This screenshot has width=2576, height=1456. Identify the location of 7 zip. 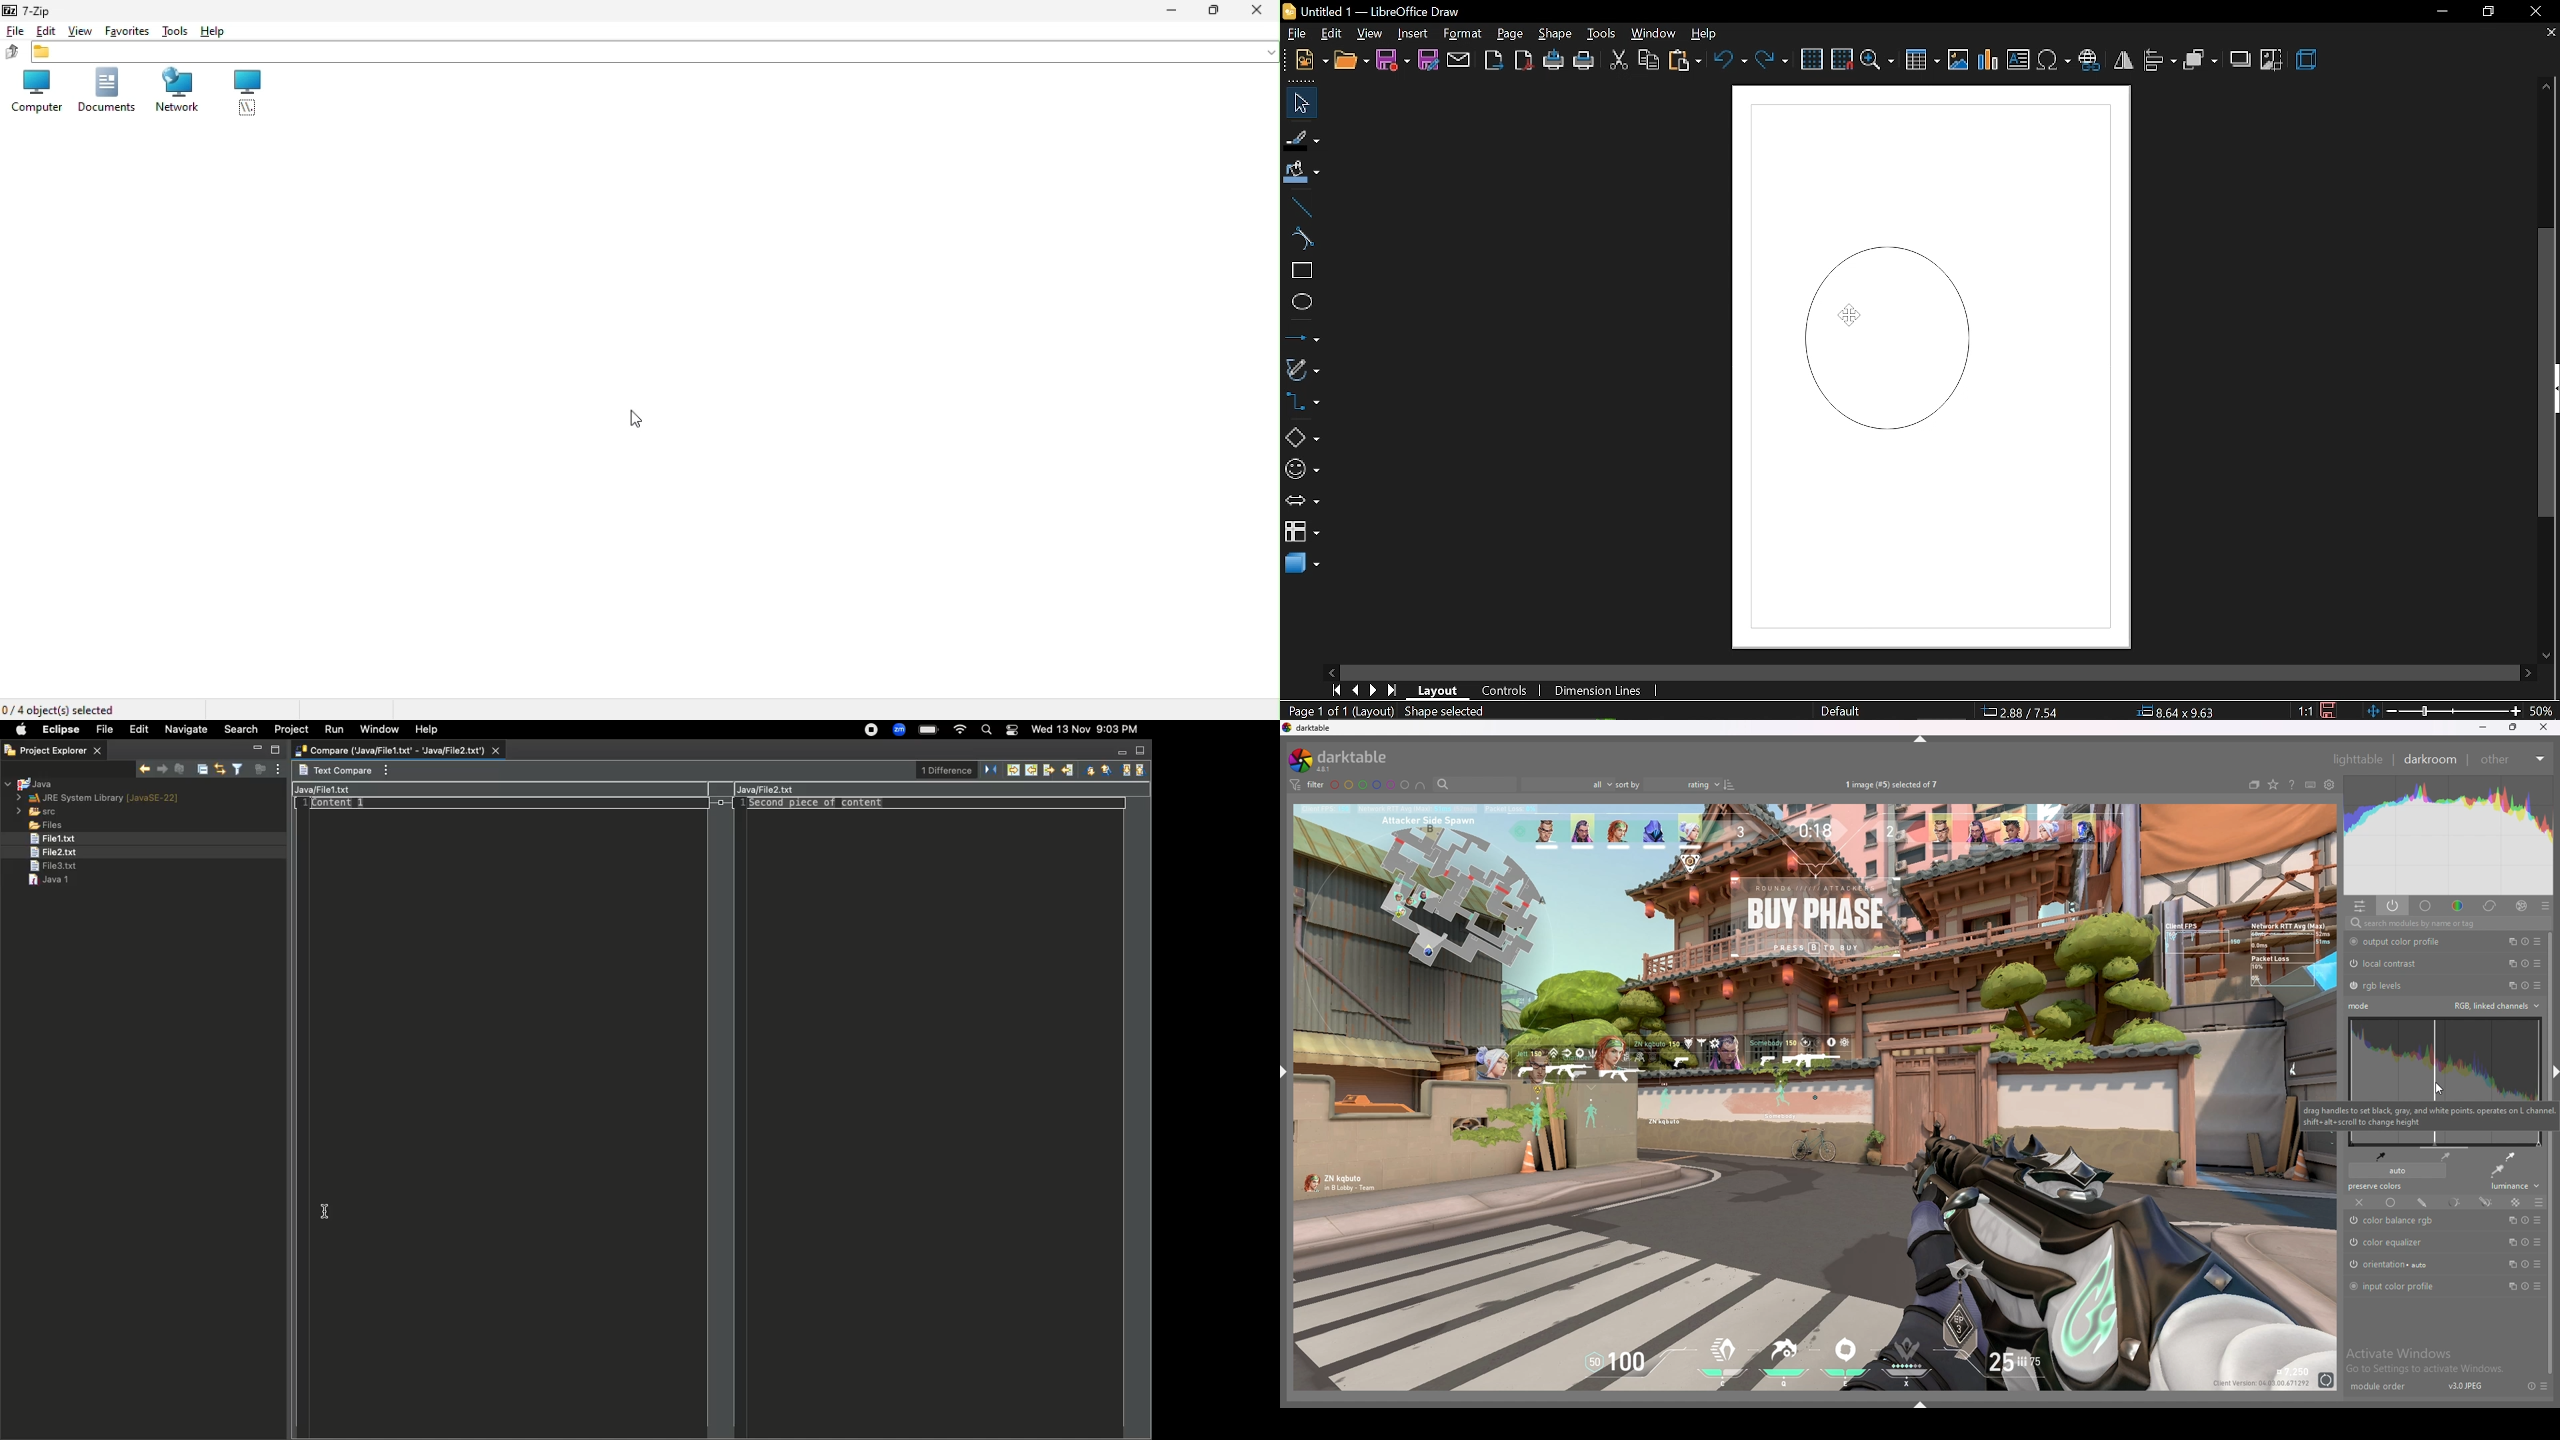
(27, 10).